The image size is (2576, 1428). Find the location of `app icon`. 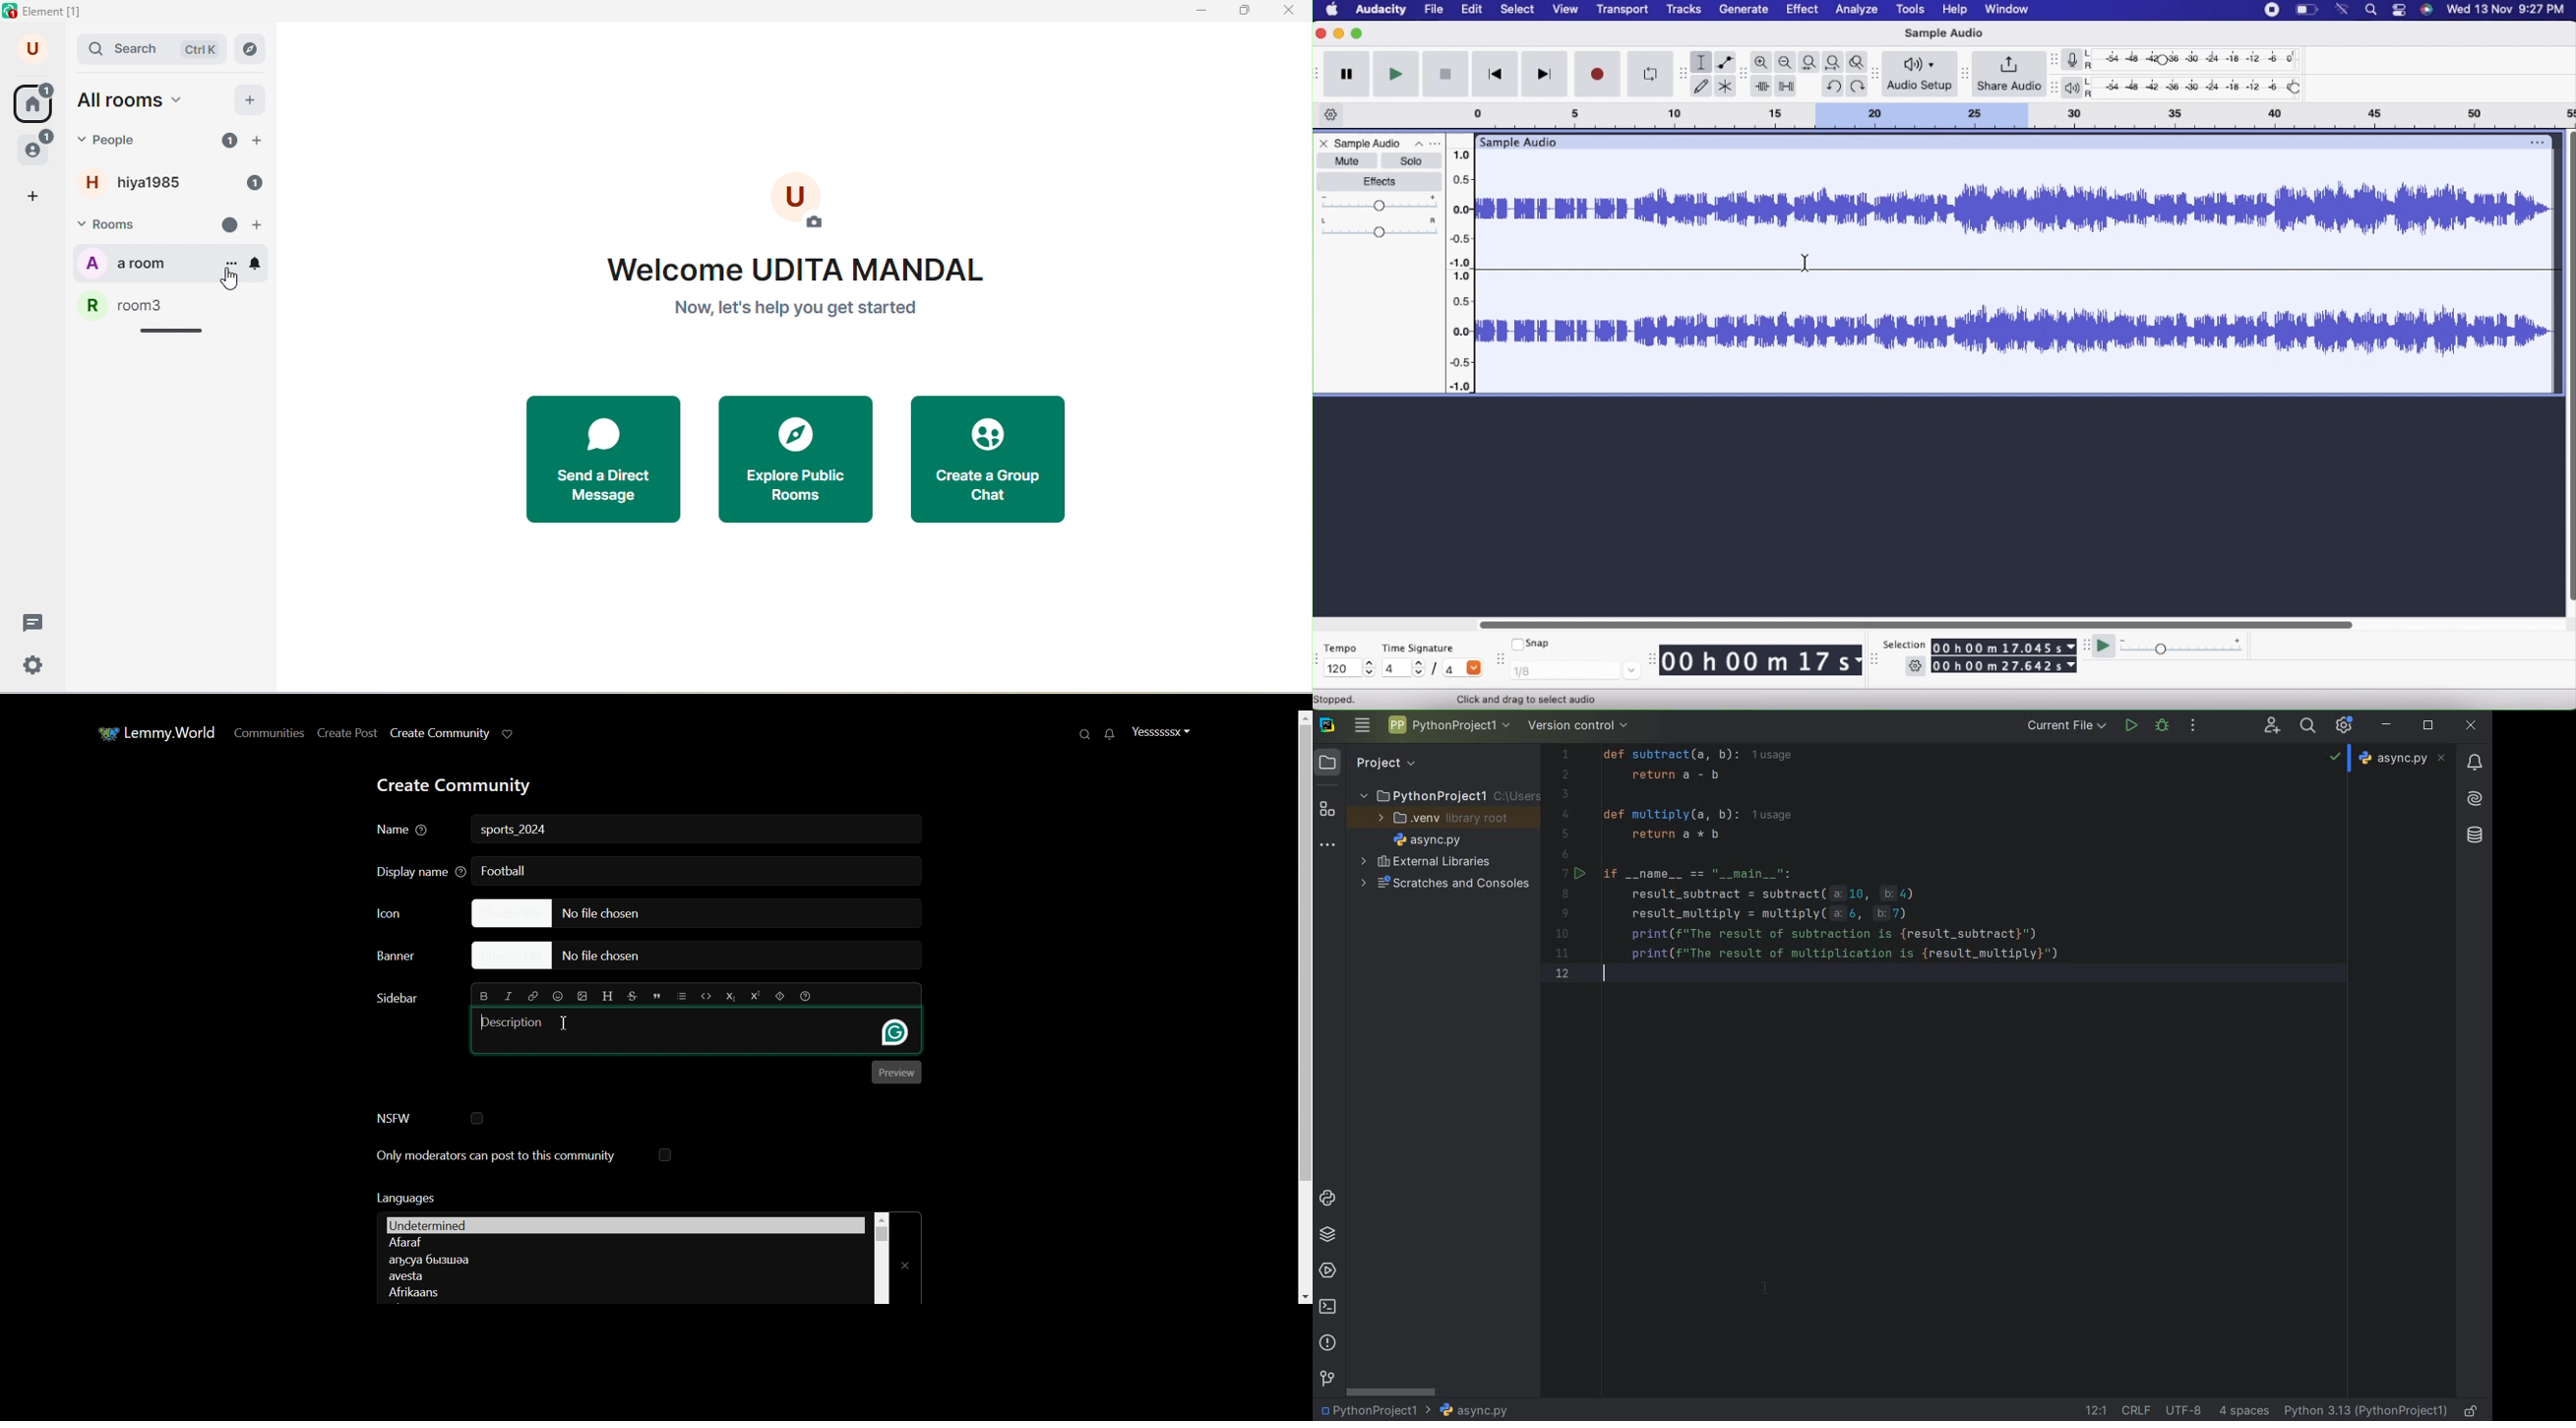

app icon is located at coordinates (2396, 10).